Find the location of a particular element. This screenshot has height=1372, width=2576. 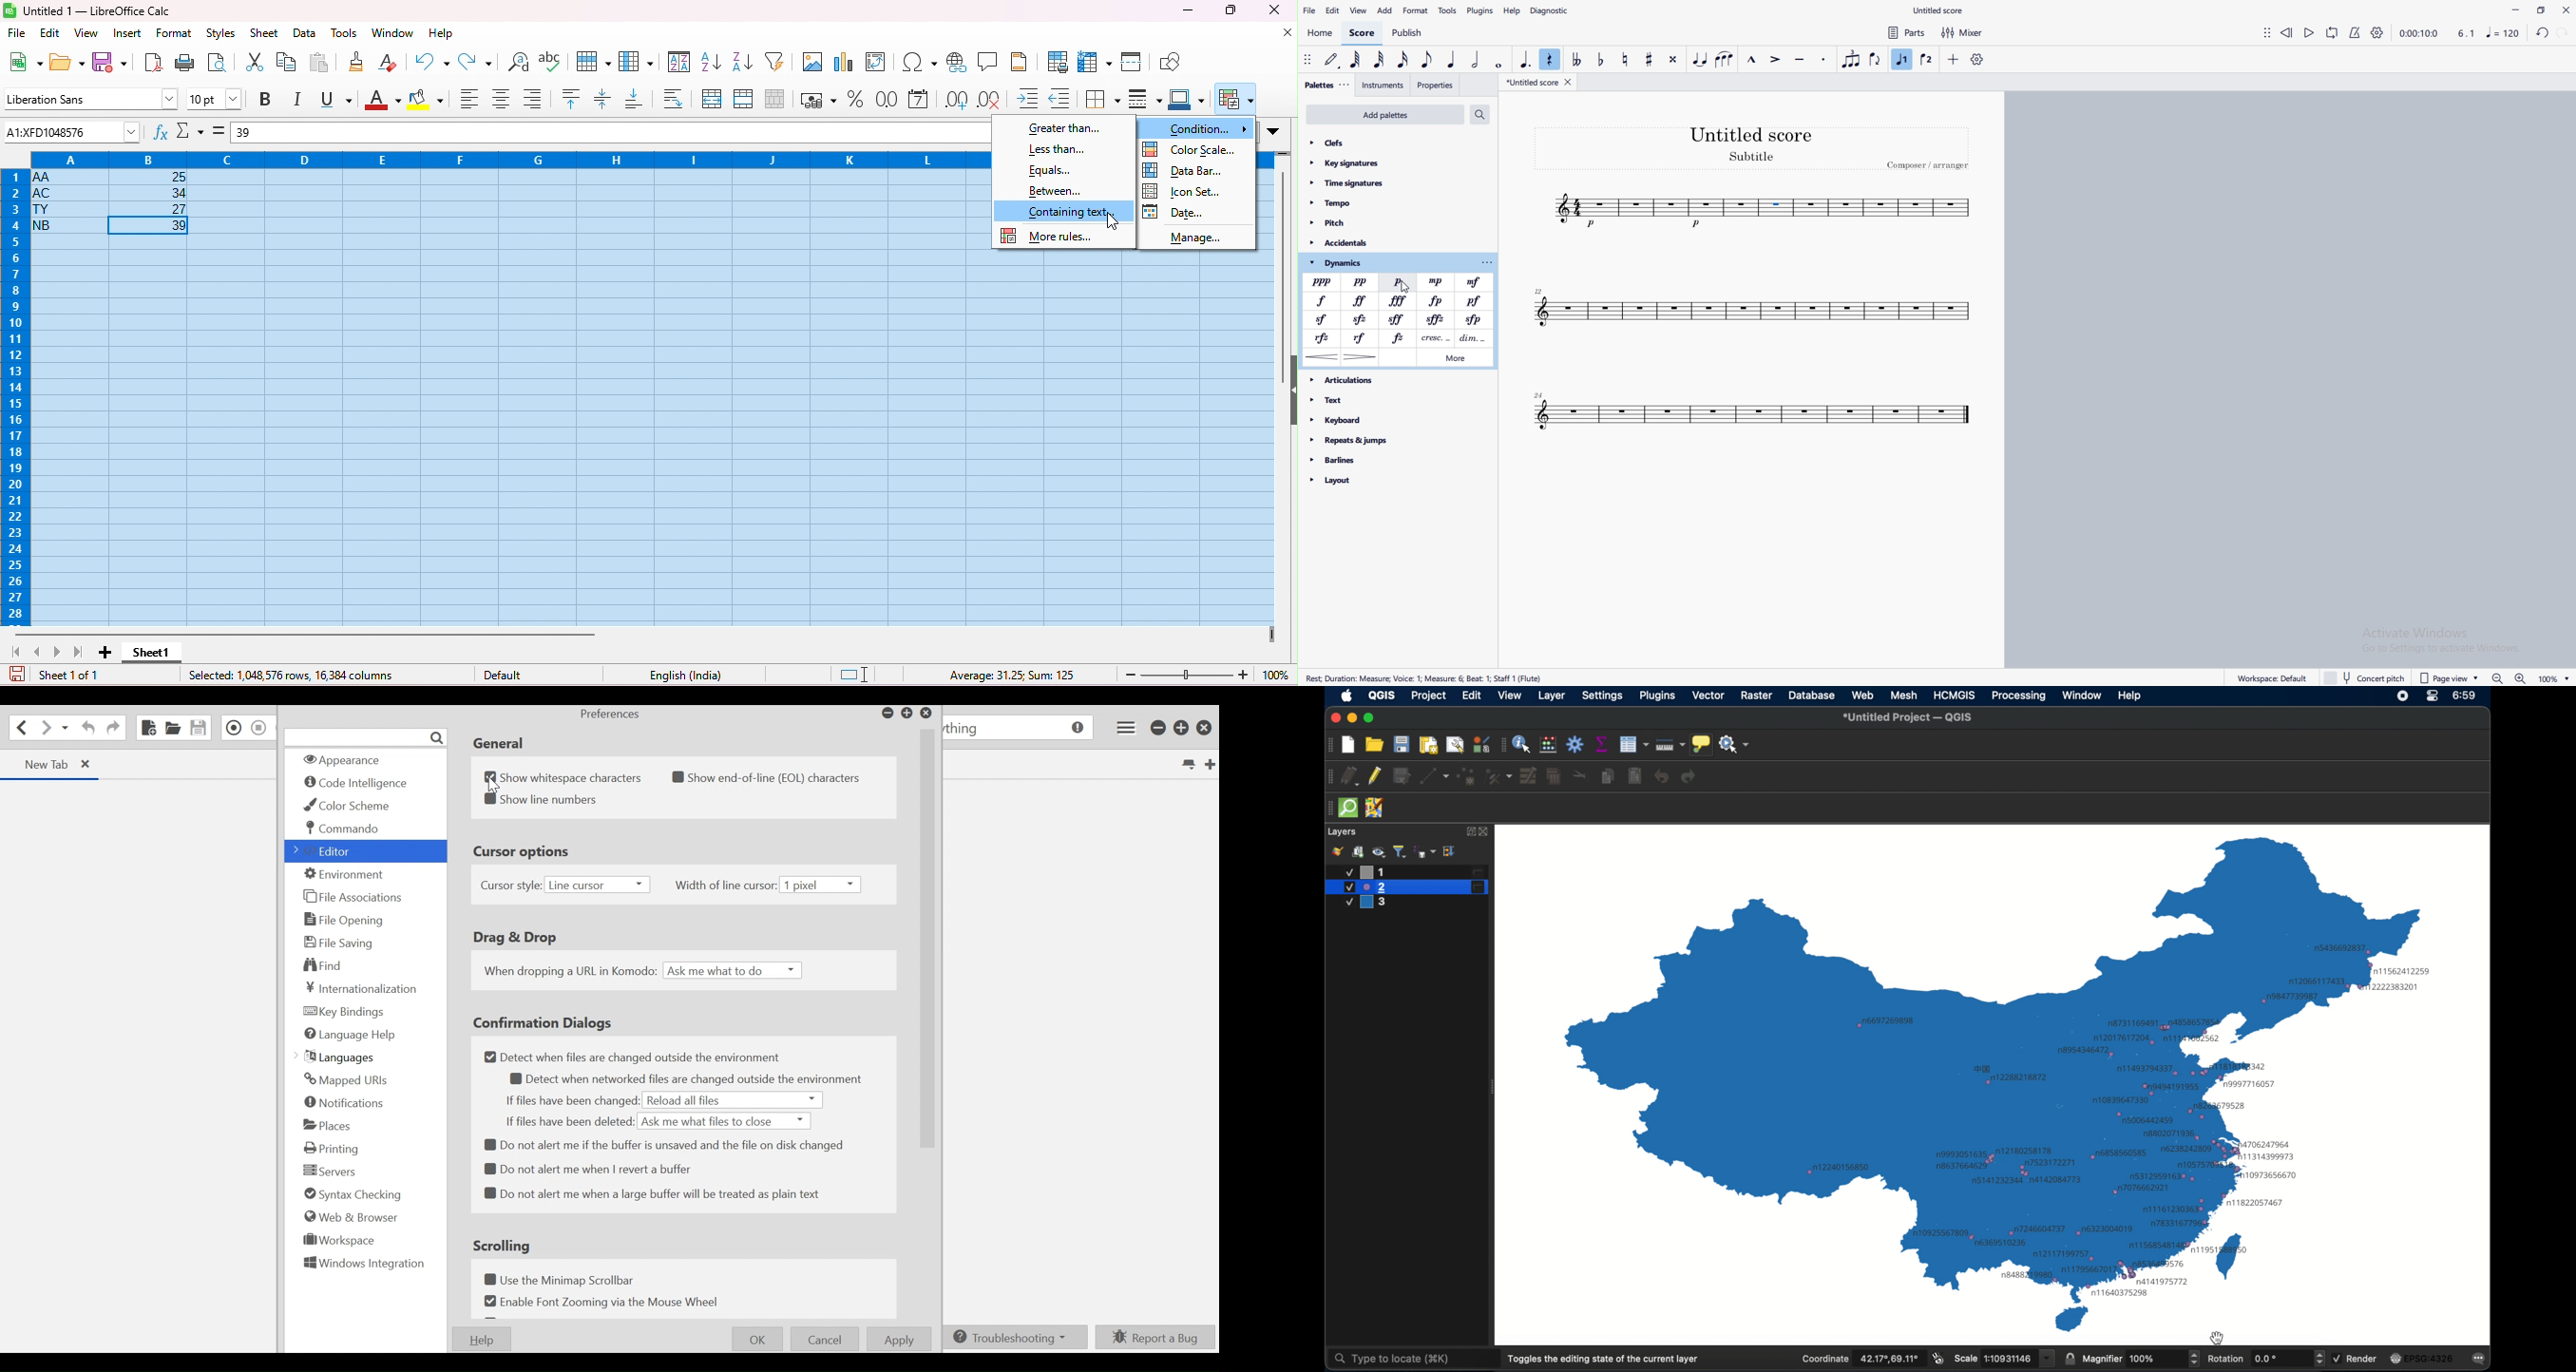

cursor movement is located at coordinates (1116, 220).